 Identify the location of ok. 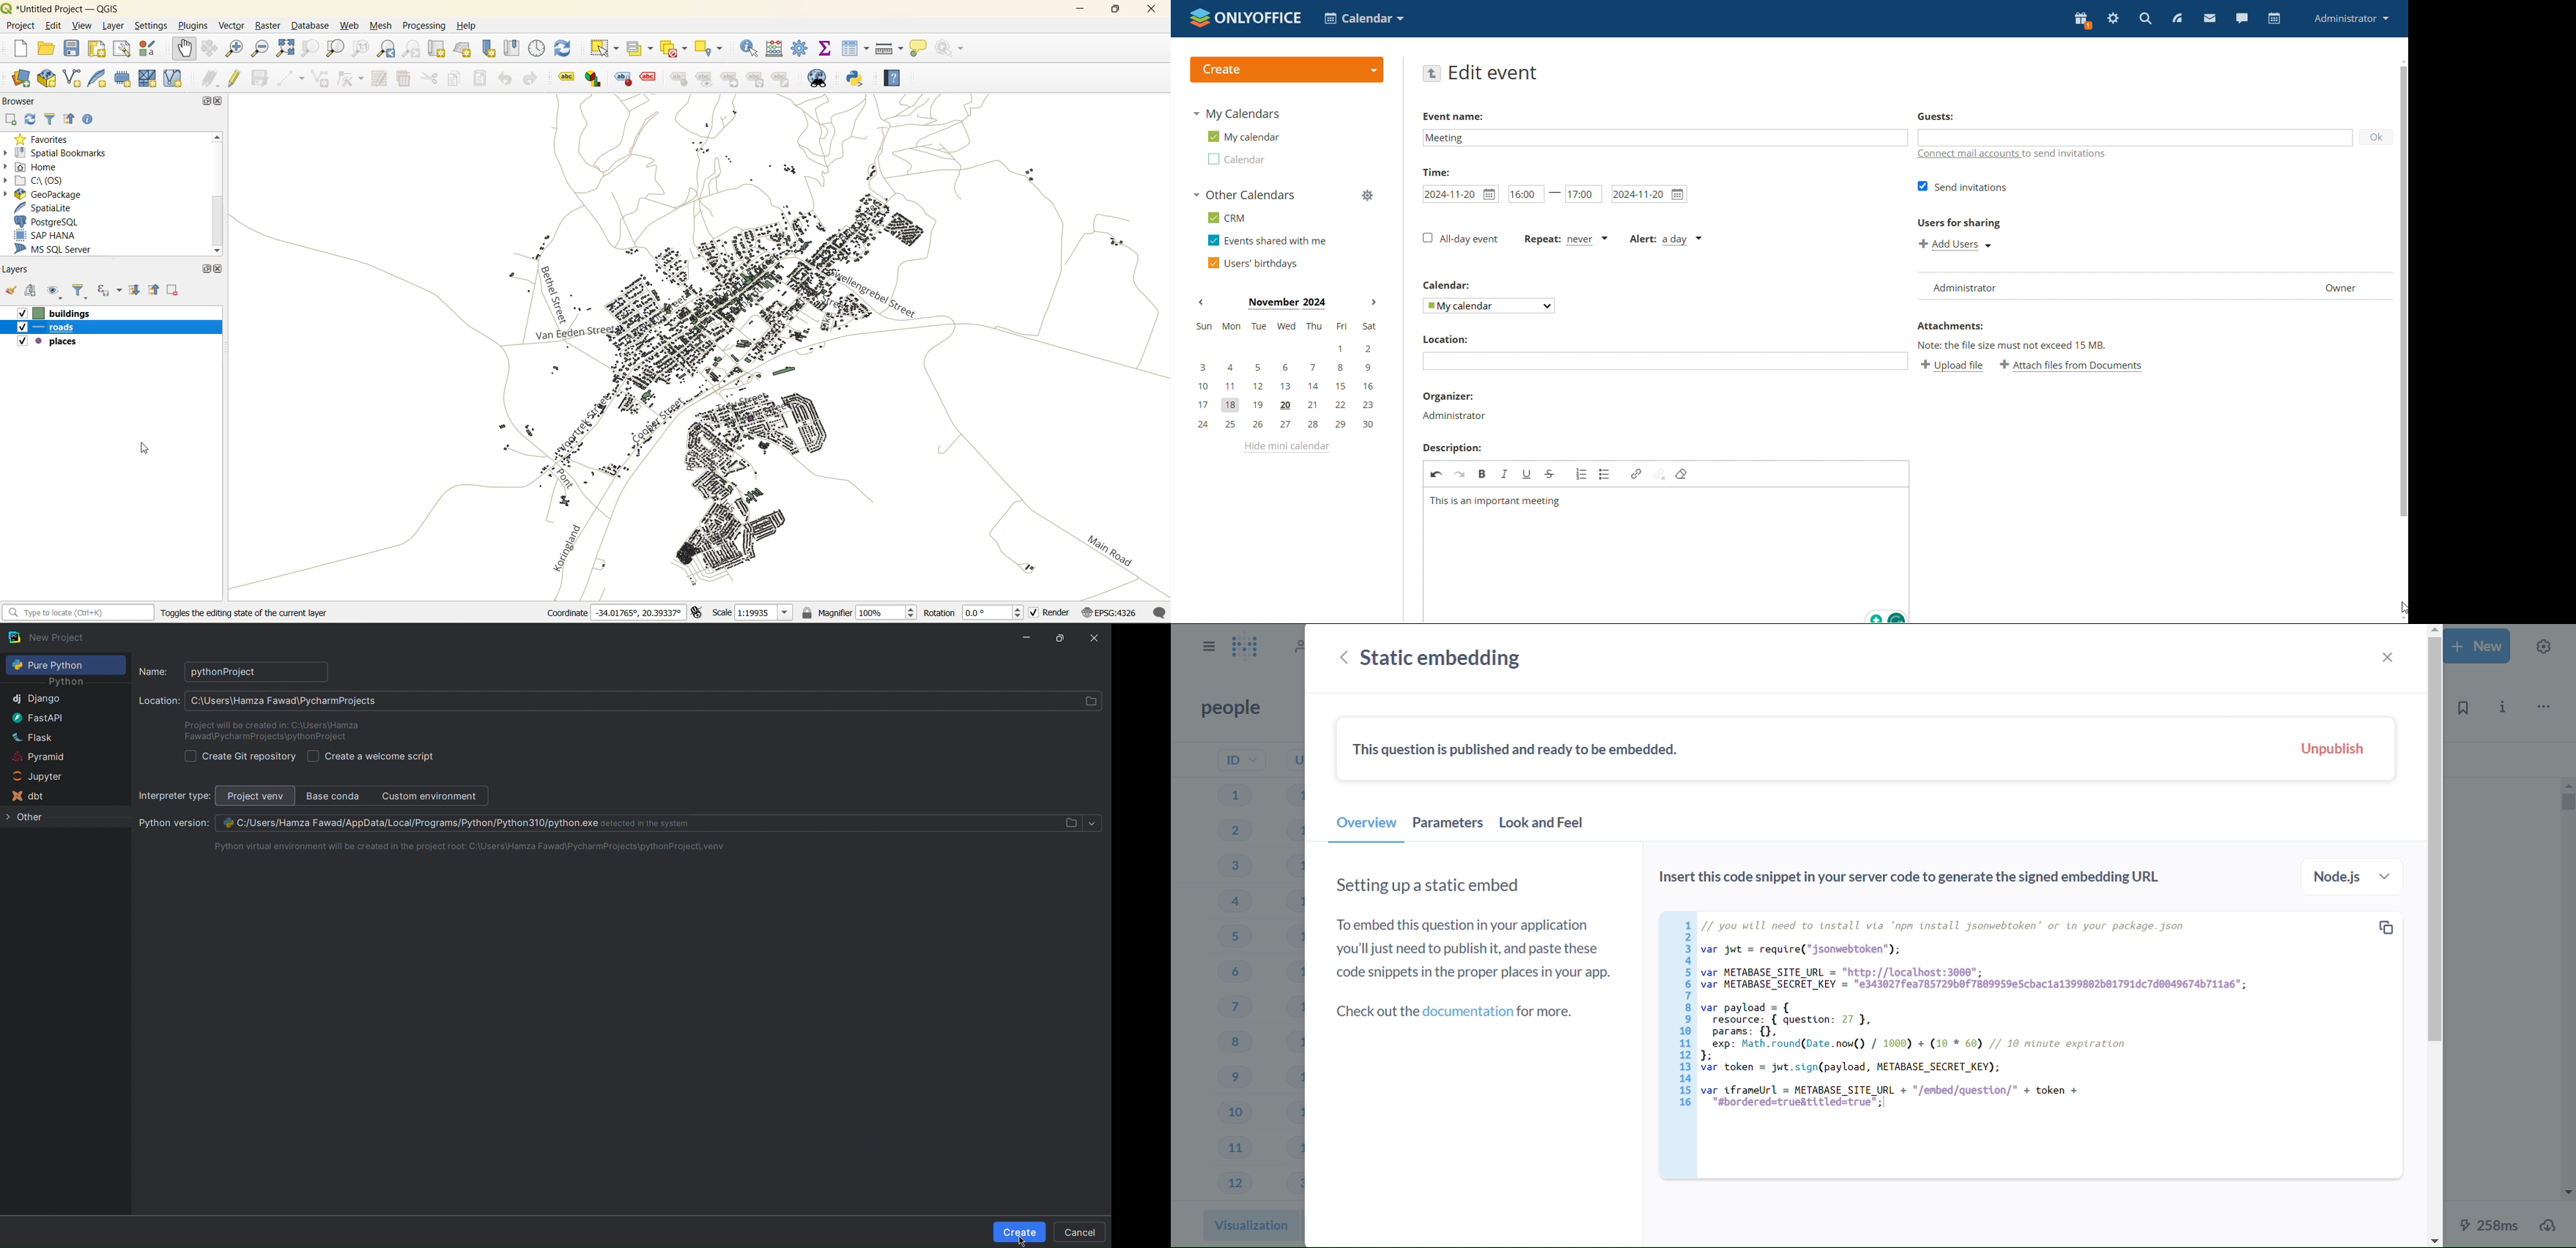
(2376, 137).